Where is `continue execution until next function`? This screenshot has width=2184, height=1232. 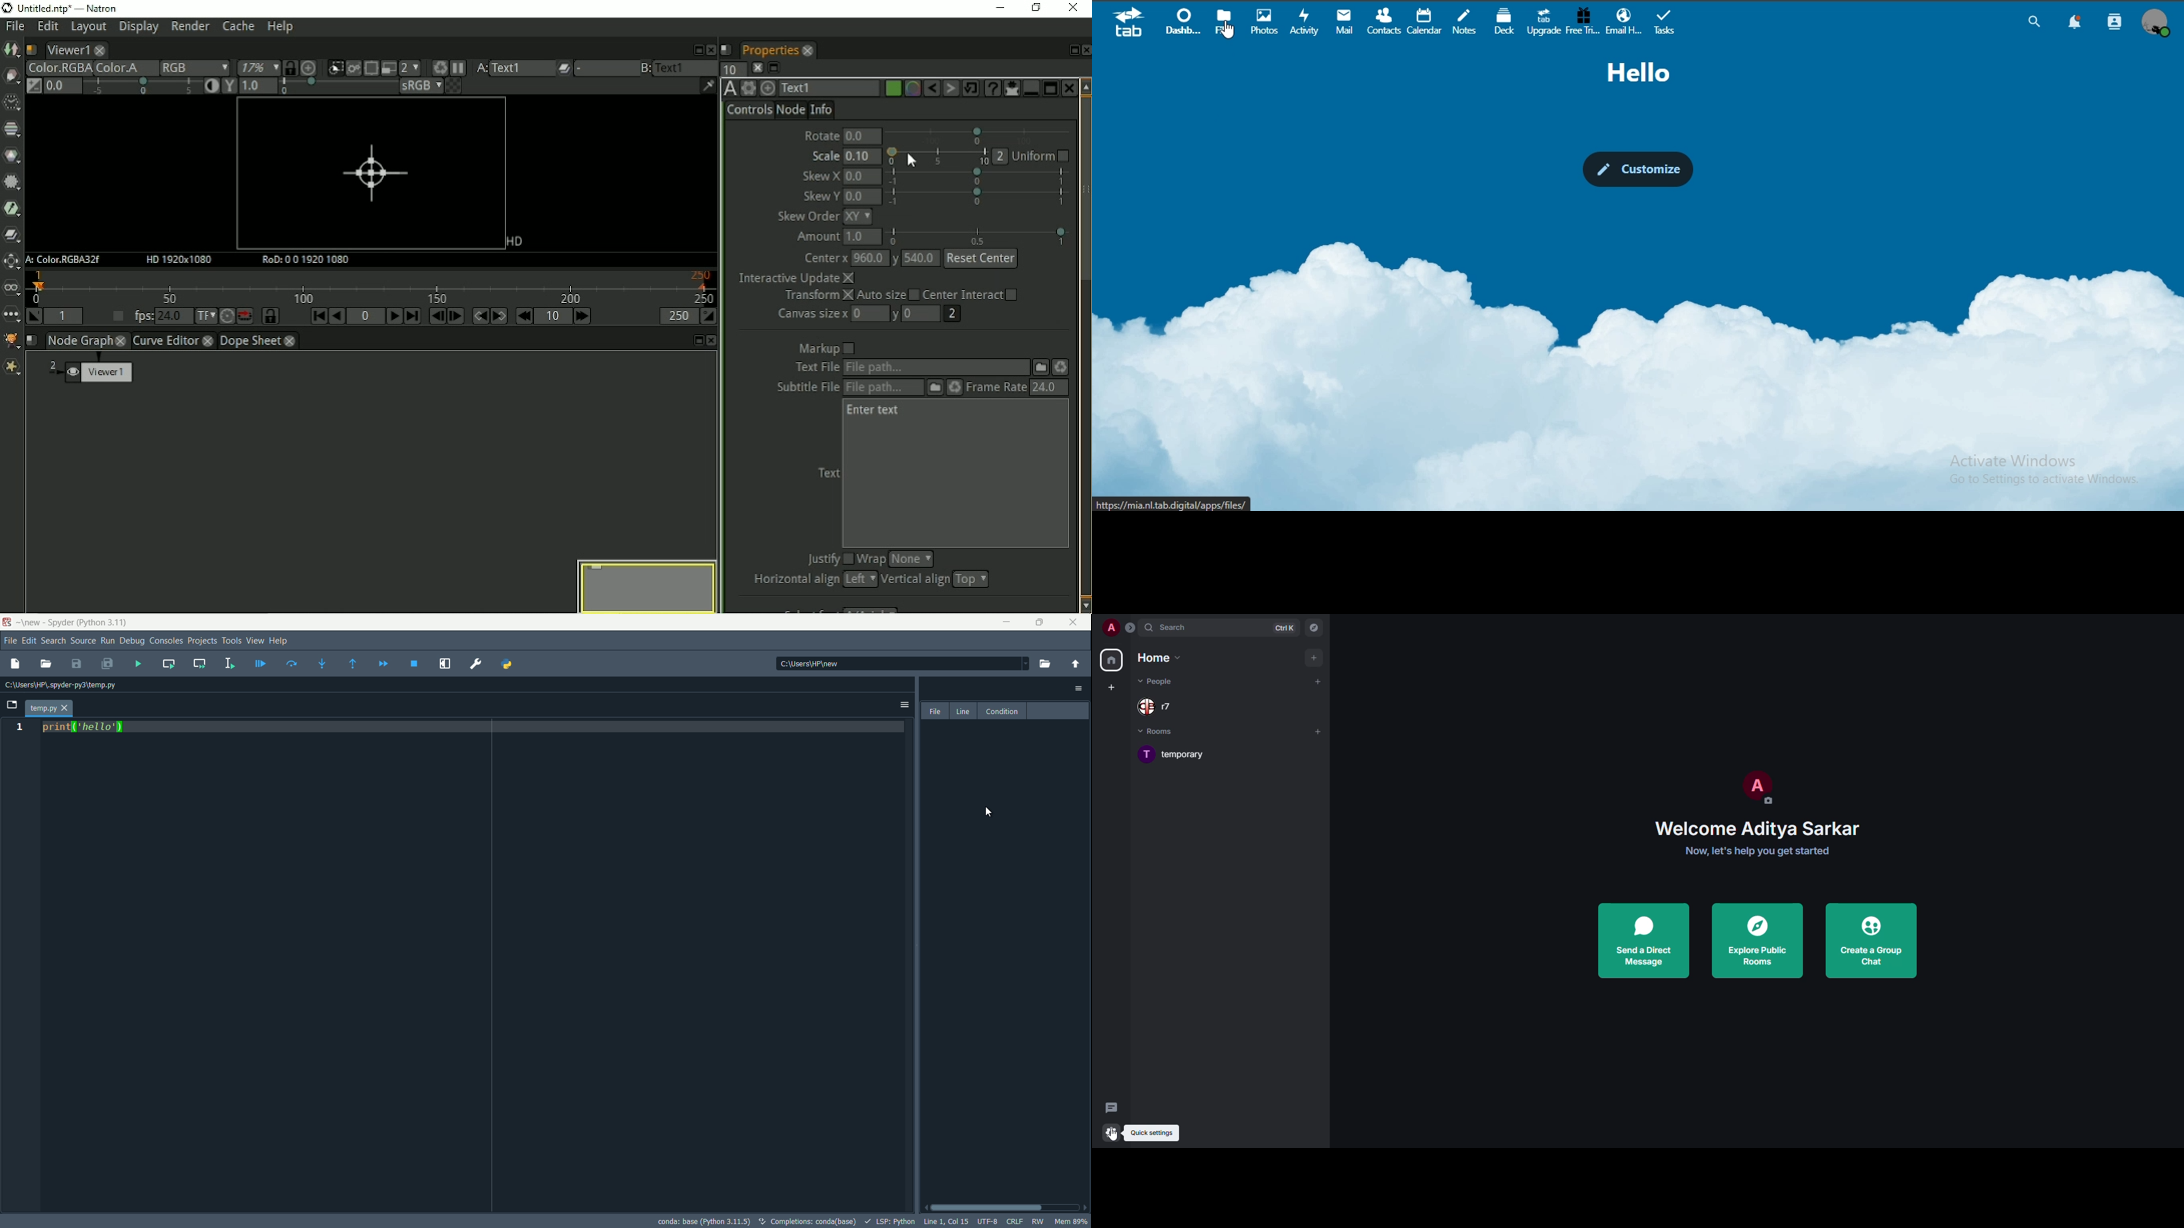 continue execution until next function is located at coordinates (354, 663).